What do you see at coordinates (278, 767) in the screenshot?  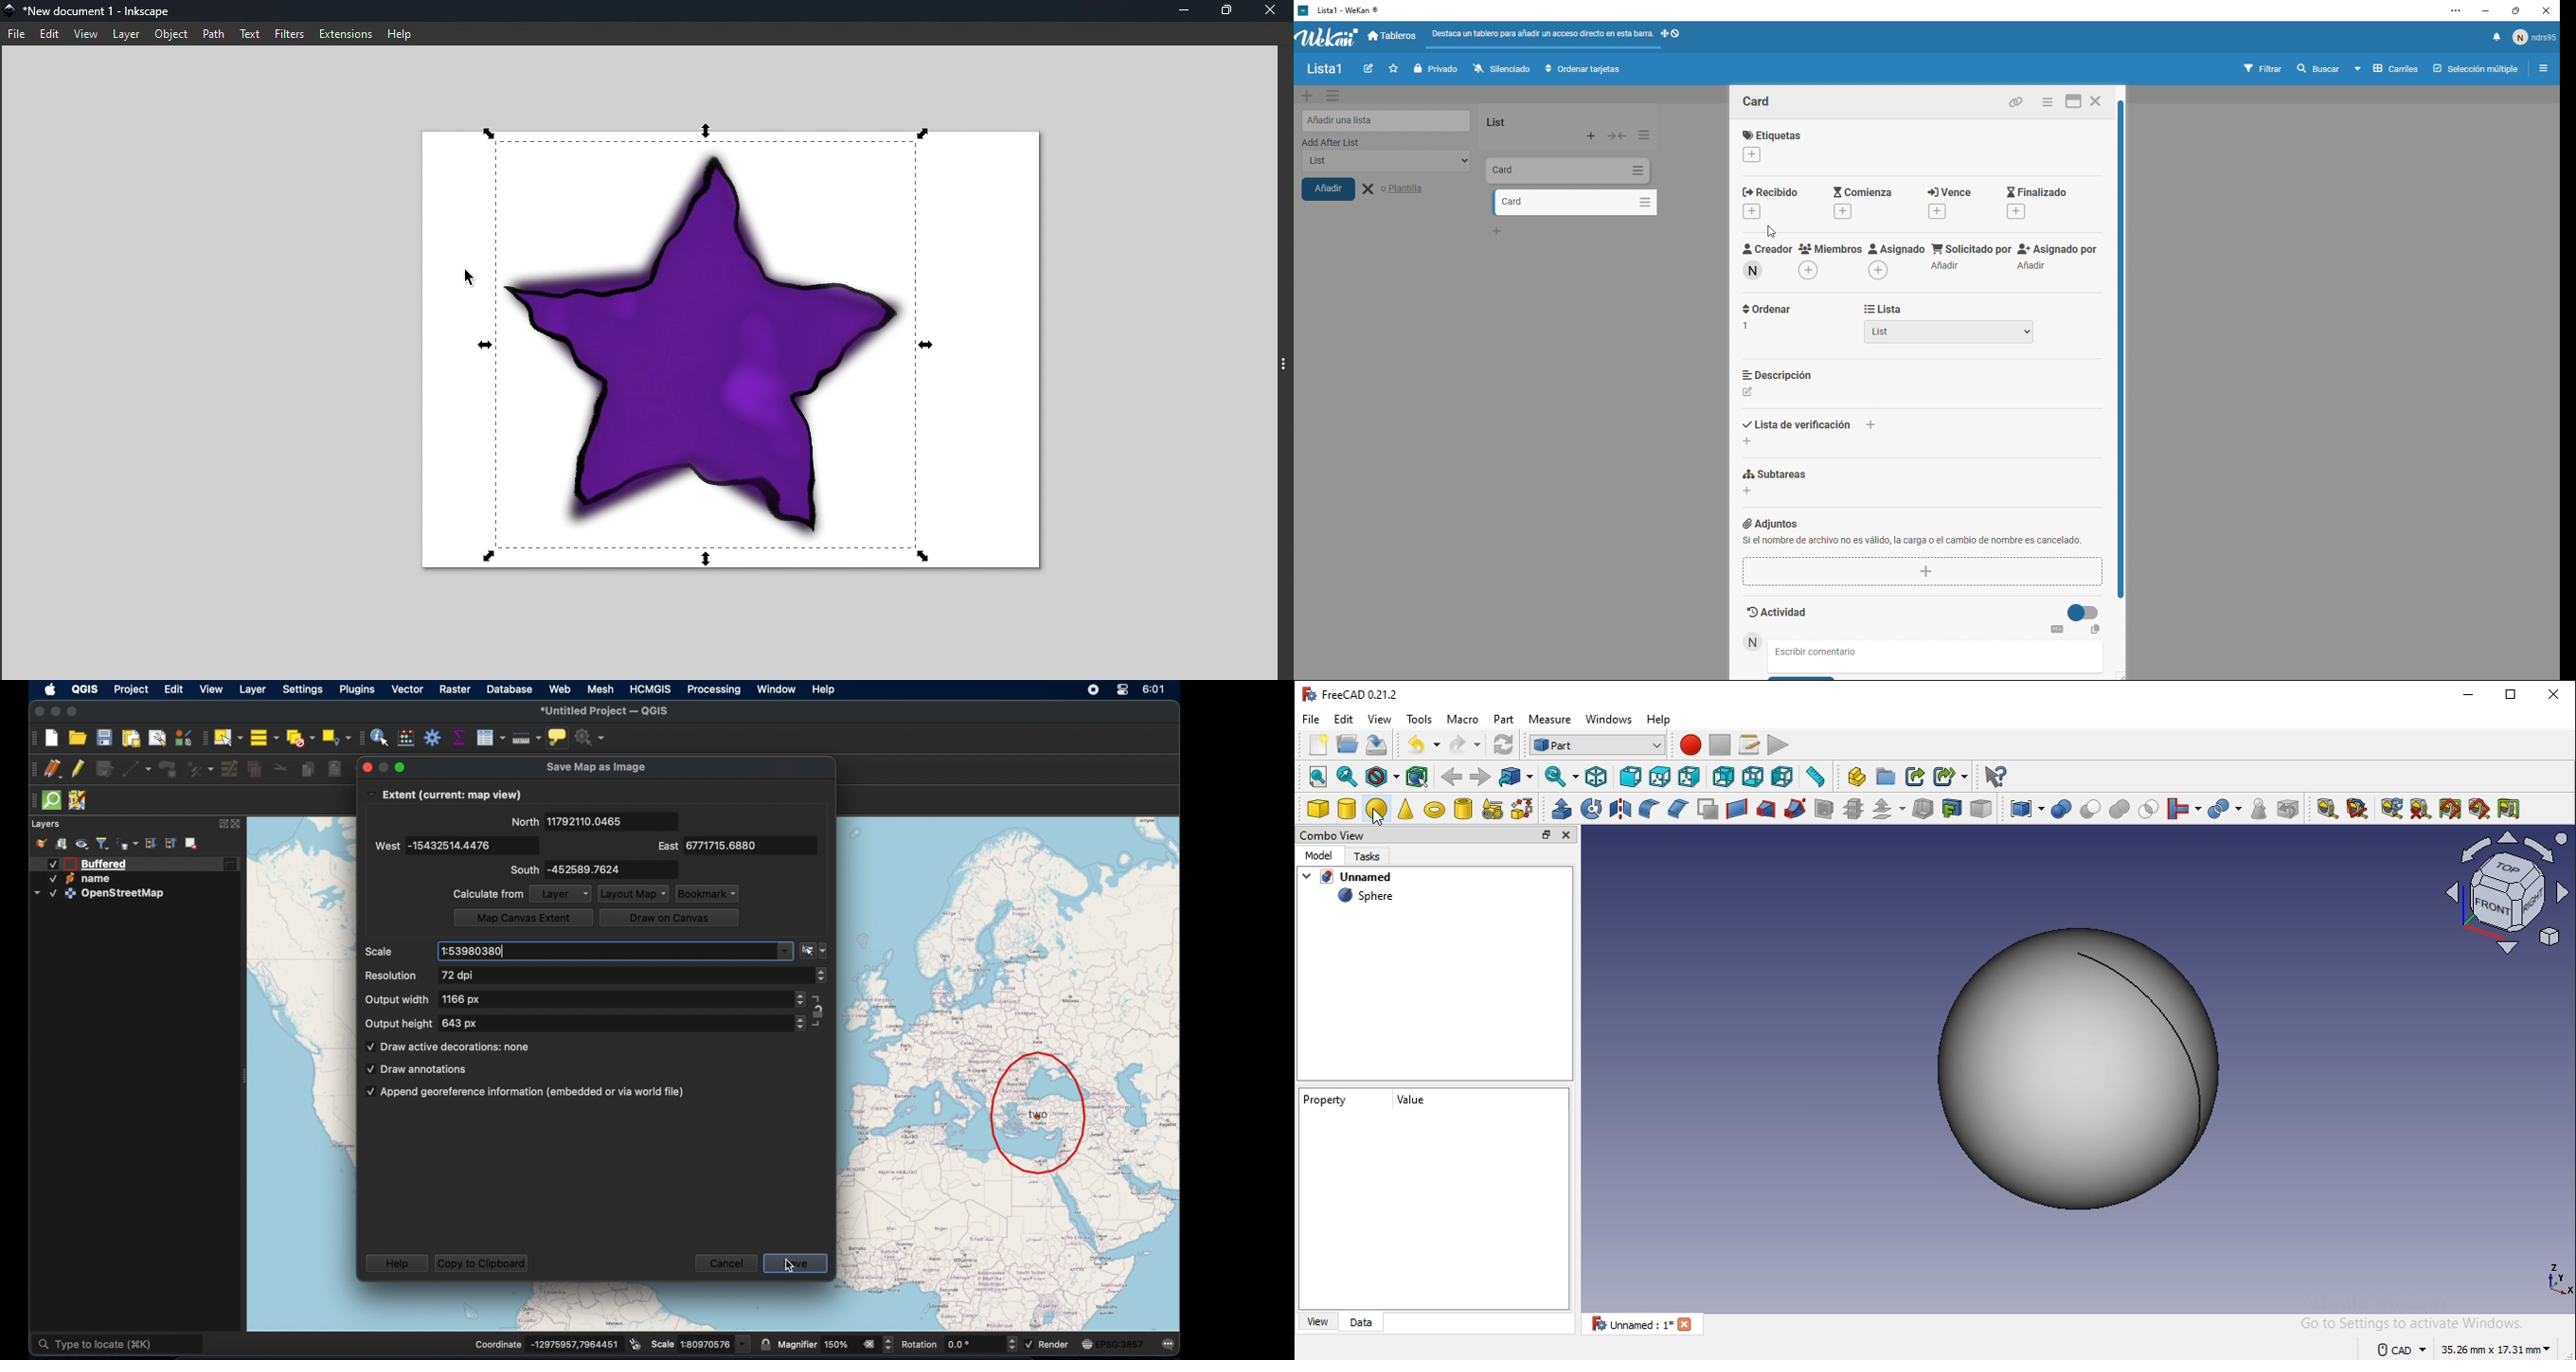 I see `cut features` at bounding box center [278, 767].